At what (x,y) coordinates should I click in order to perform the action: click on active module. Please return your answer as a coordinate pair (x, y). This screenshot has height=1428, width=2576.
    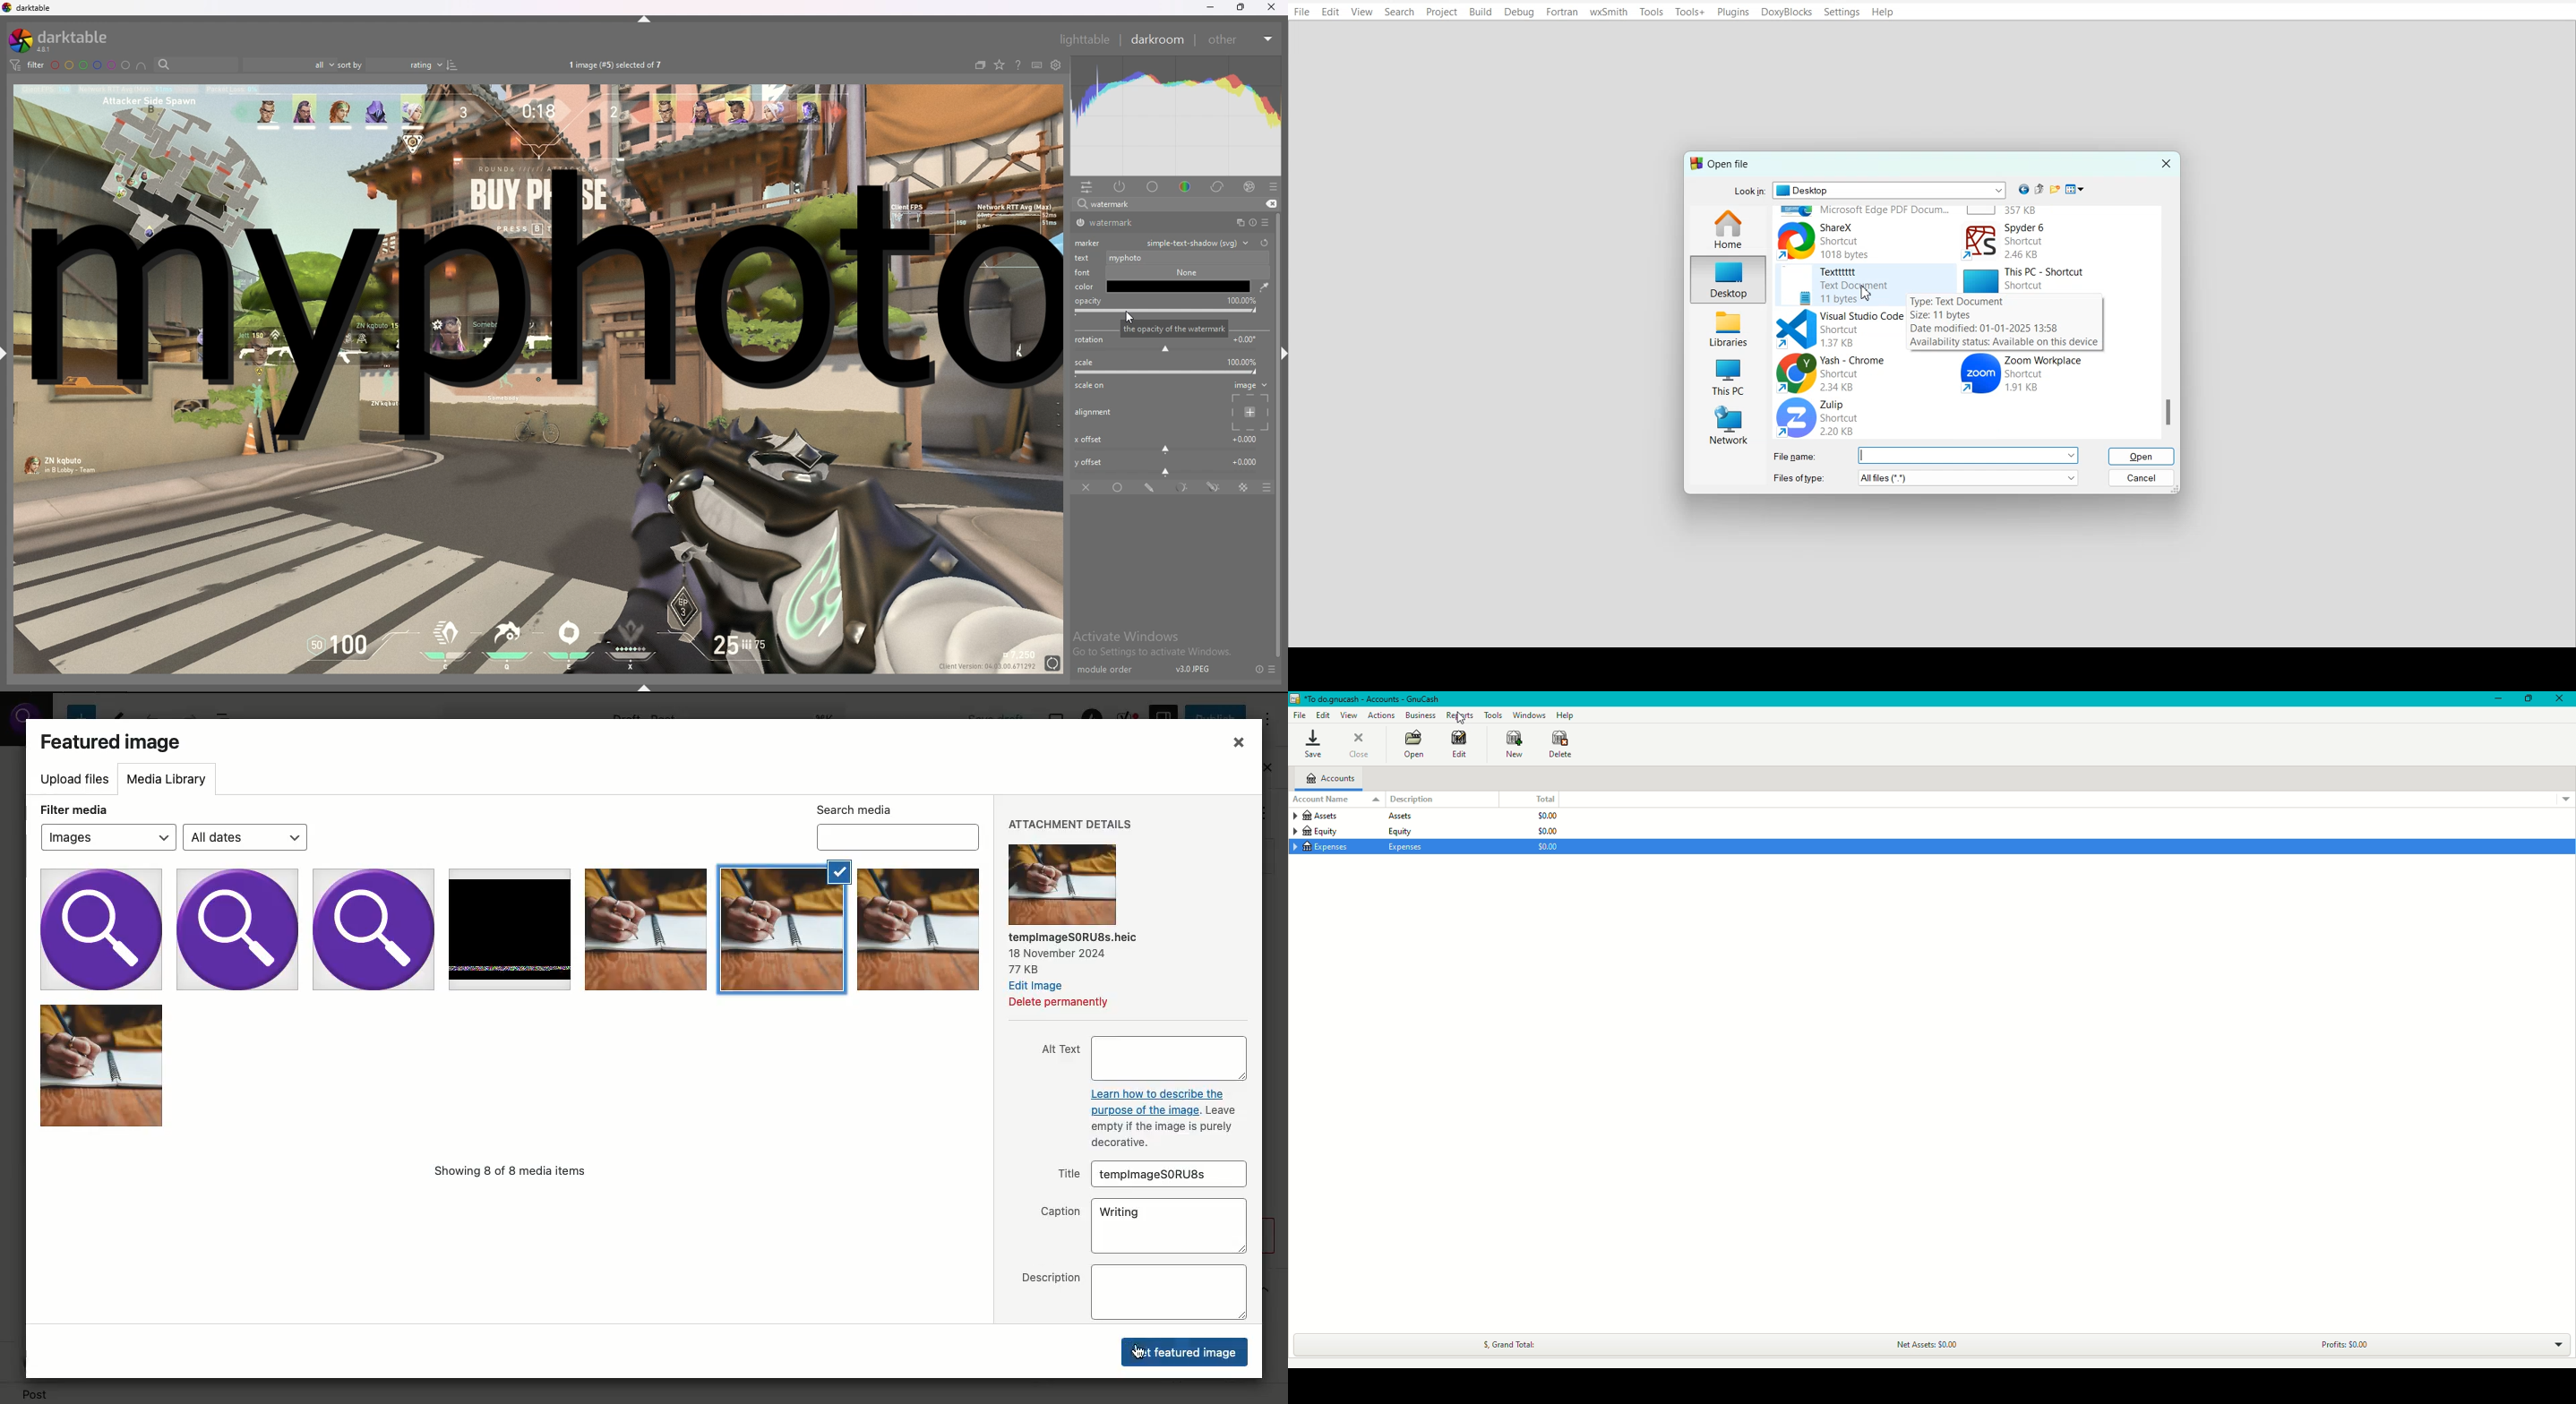
    Looking at the image, I should click on (1120, 186).